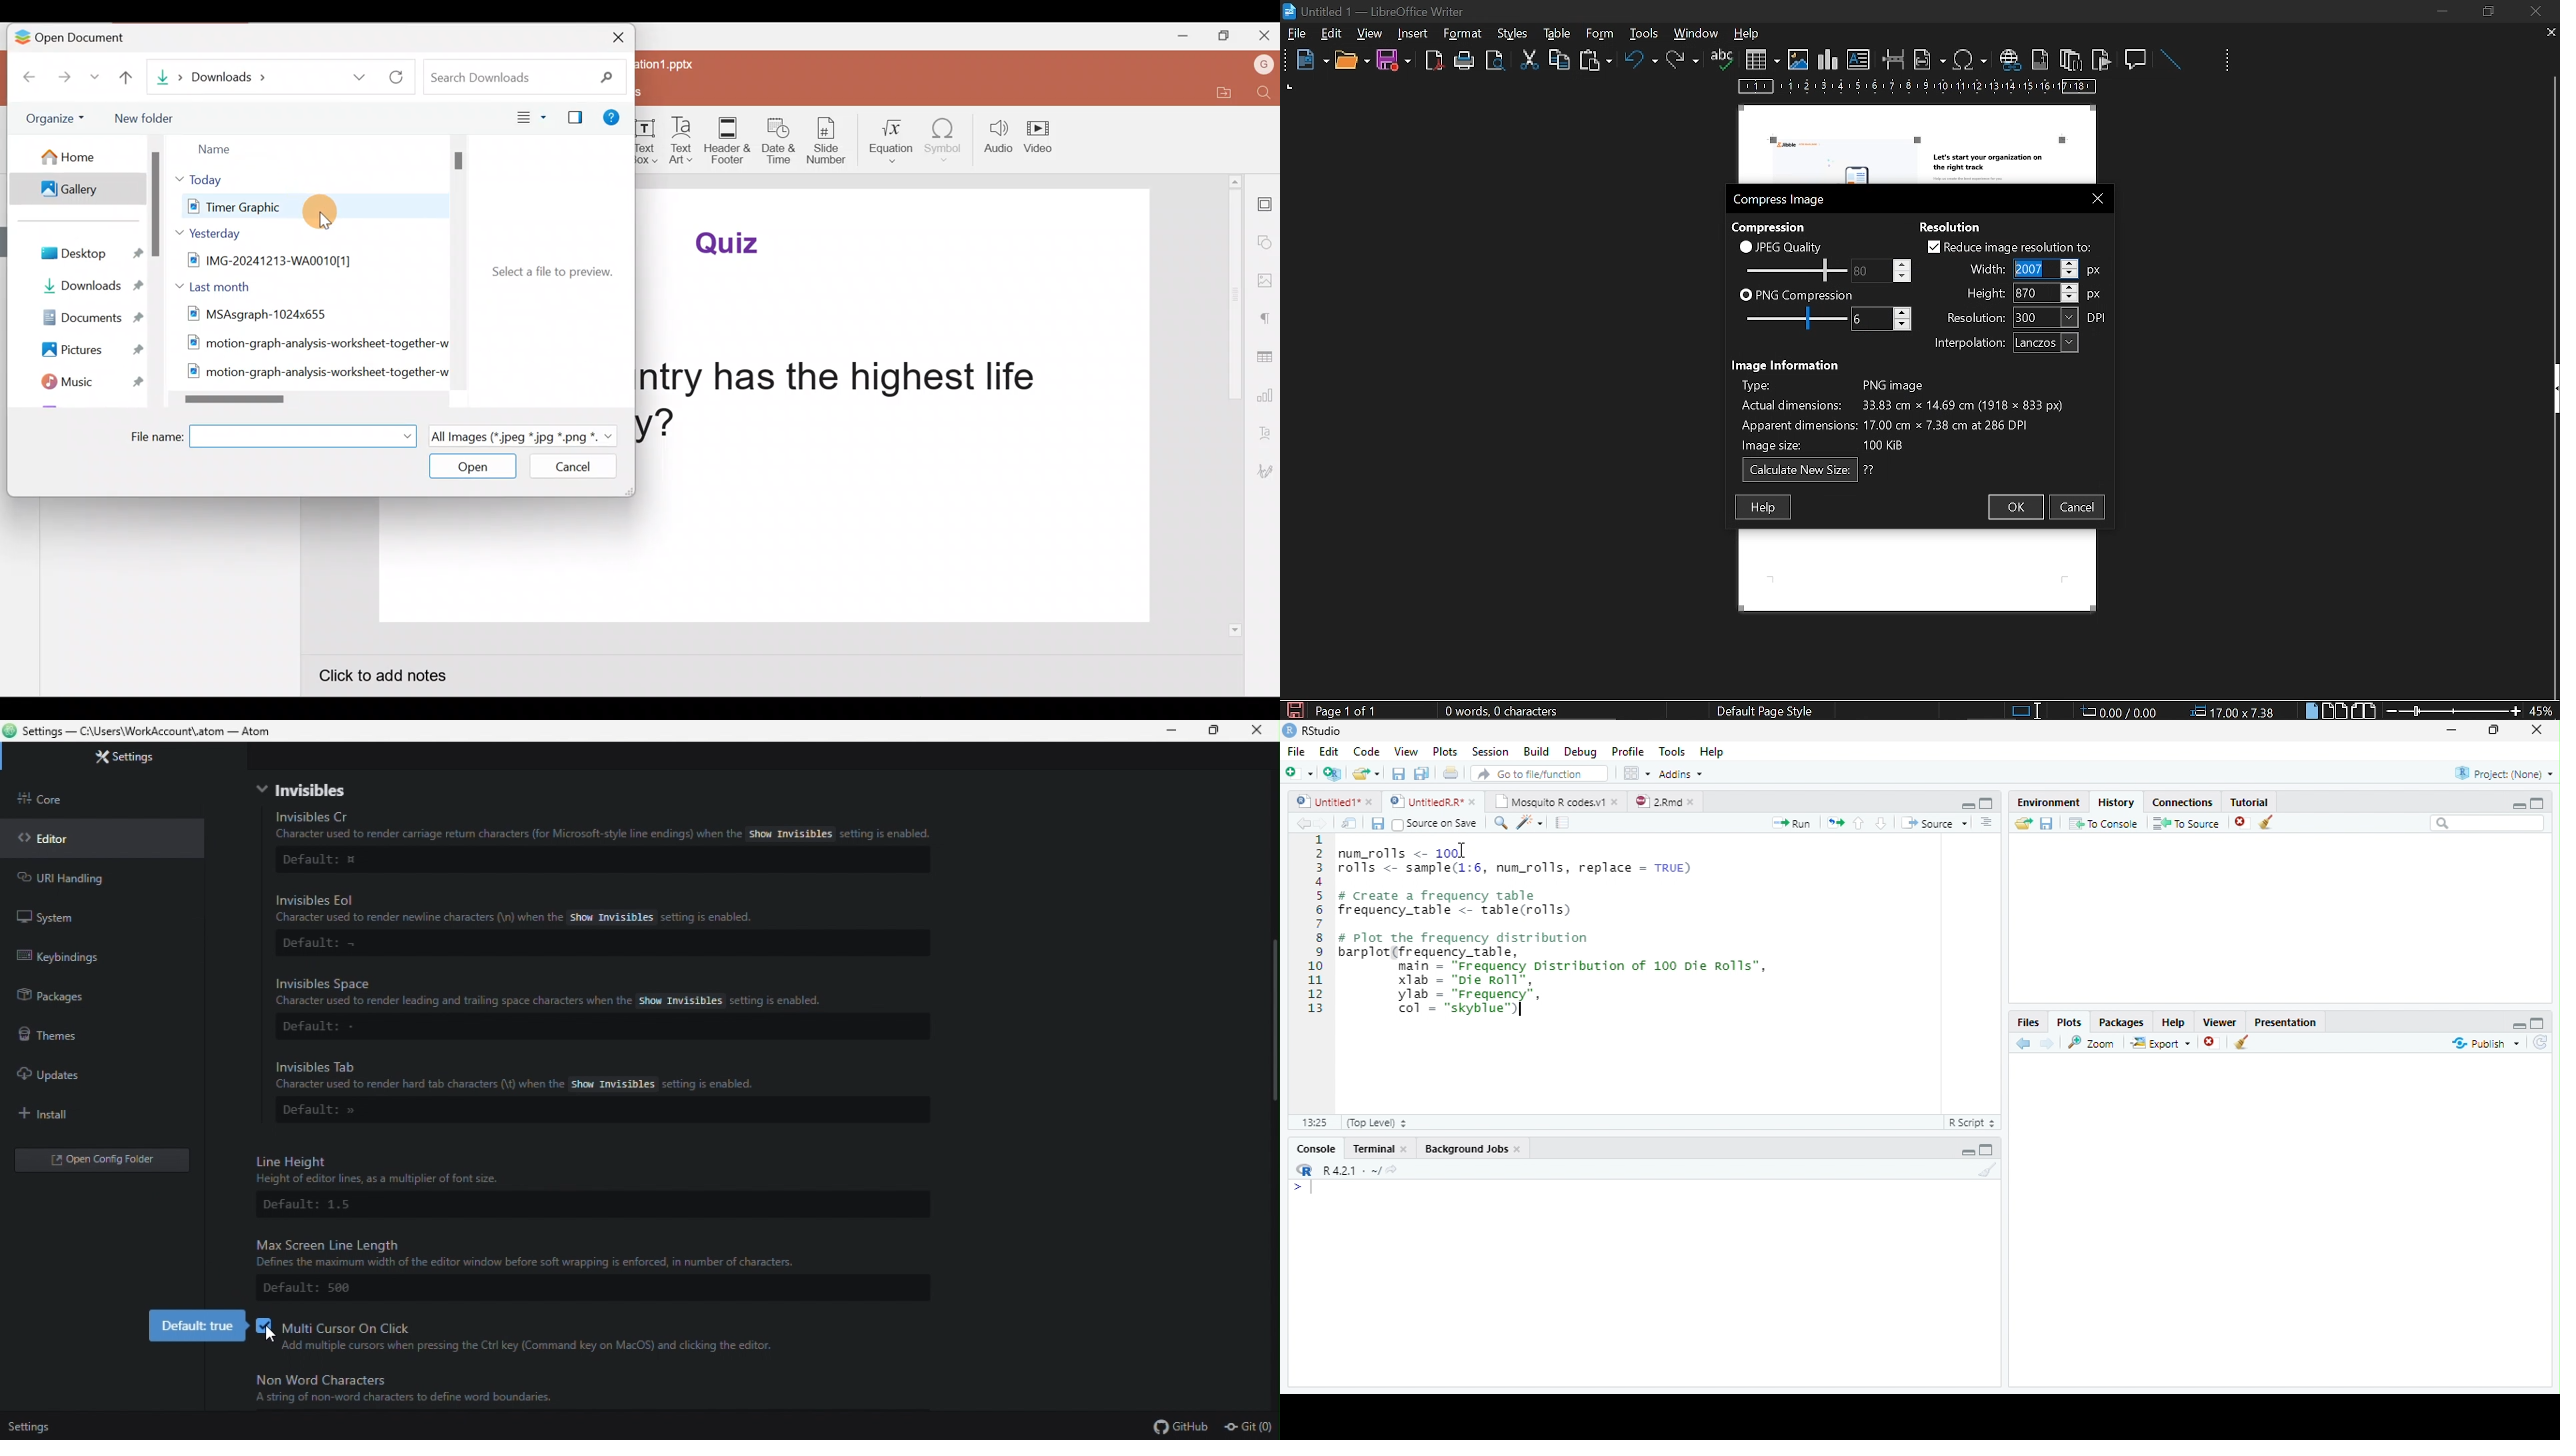 Image resolution: width=2576 pixels, height=1456 pixels. Describe the element at coordinates (1316, 1148) in the screenshot. I see `Console` at that location.